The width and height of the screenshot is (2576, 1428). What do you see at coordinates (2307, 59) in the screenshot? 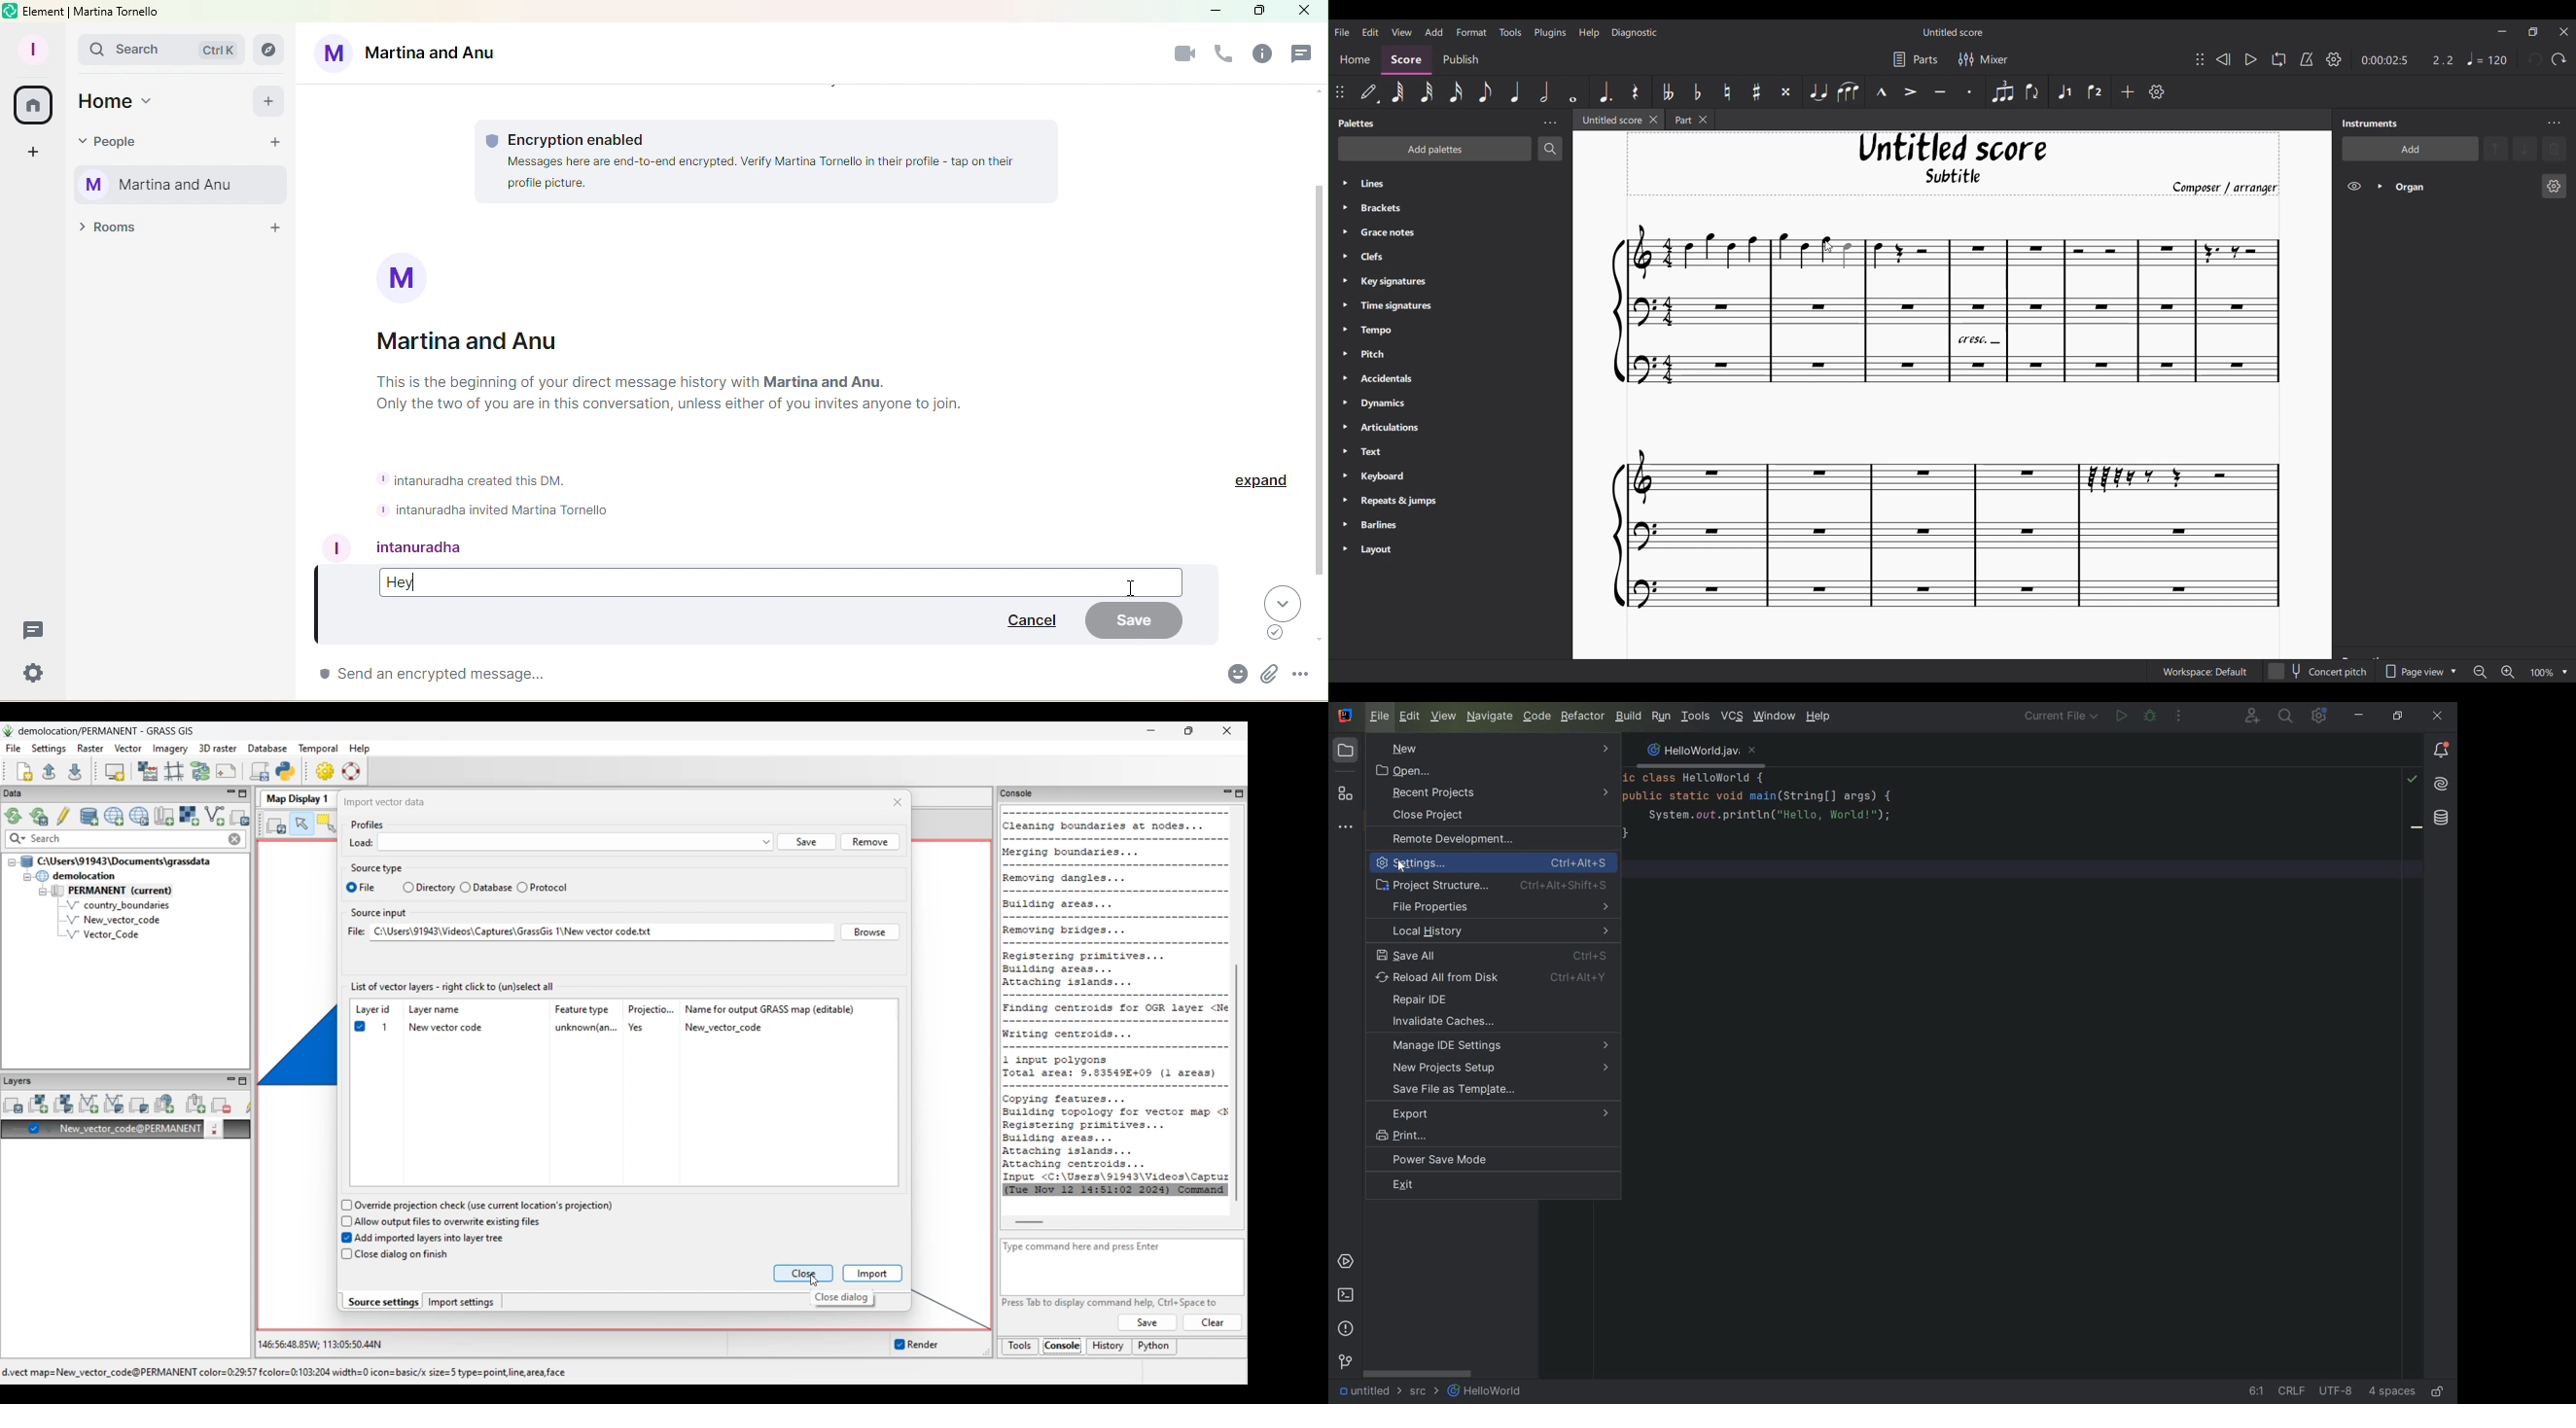
I see `Metronome` at bounding box center [2307, 59].